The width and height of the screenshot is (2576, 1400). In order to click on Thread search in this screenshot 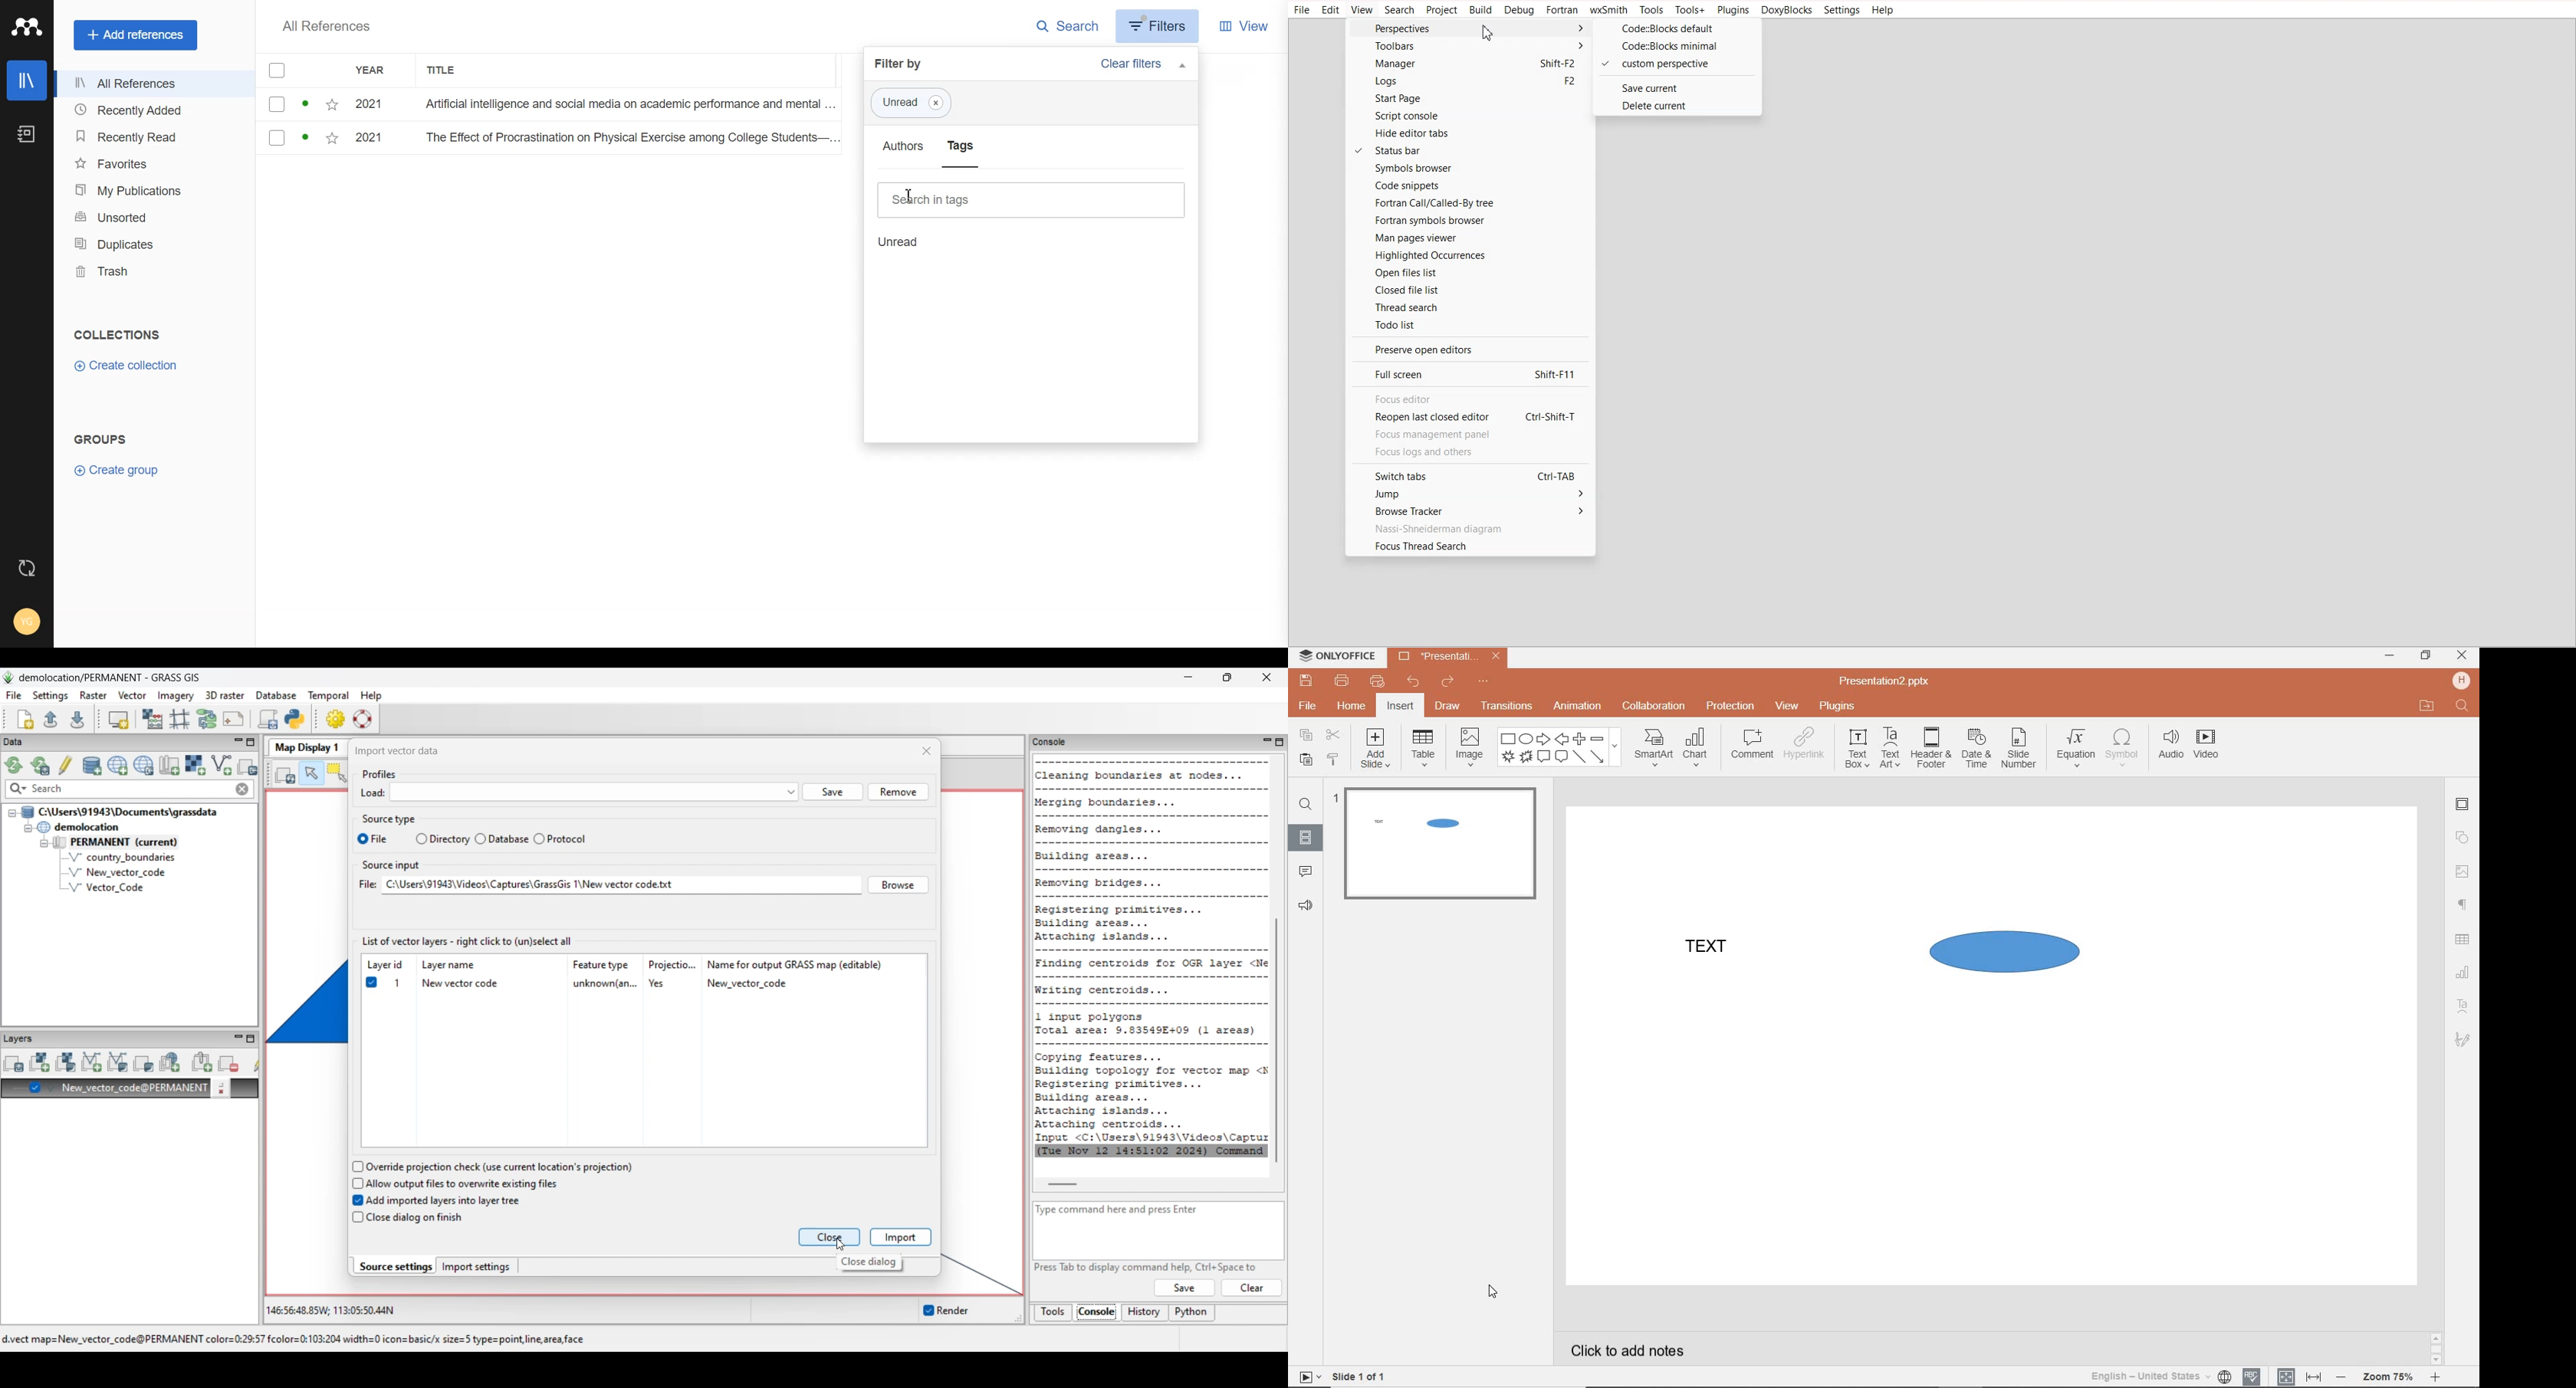, I will do `click(1470, 306)`.